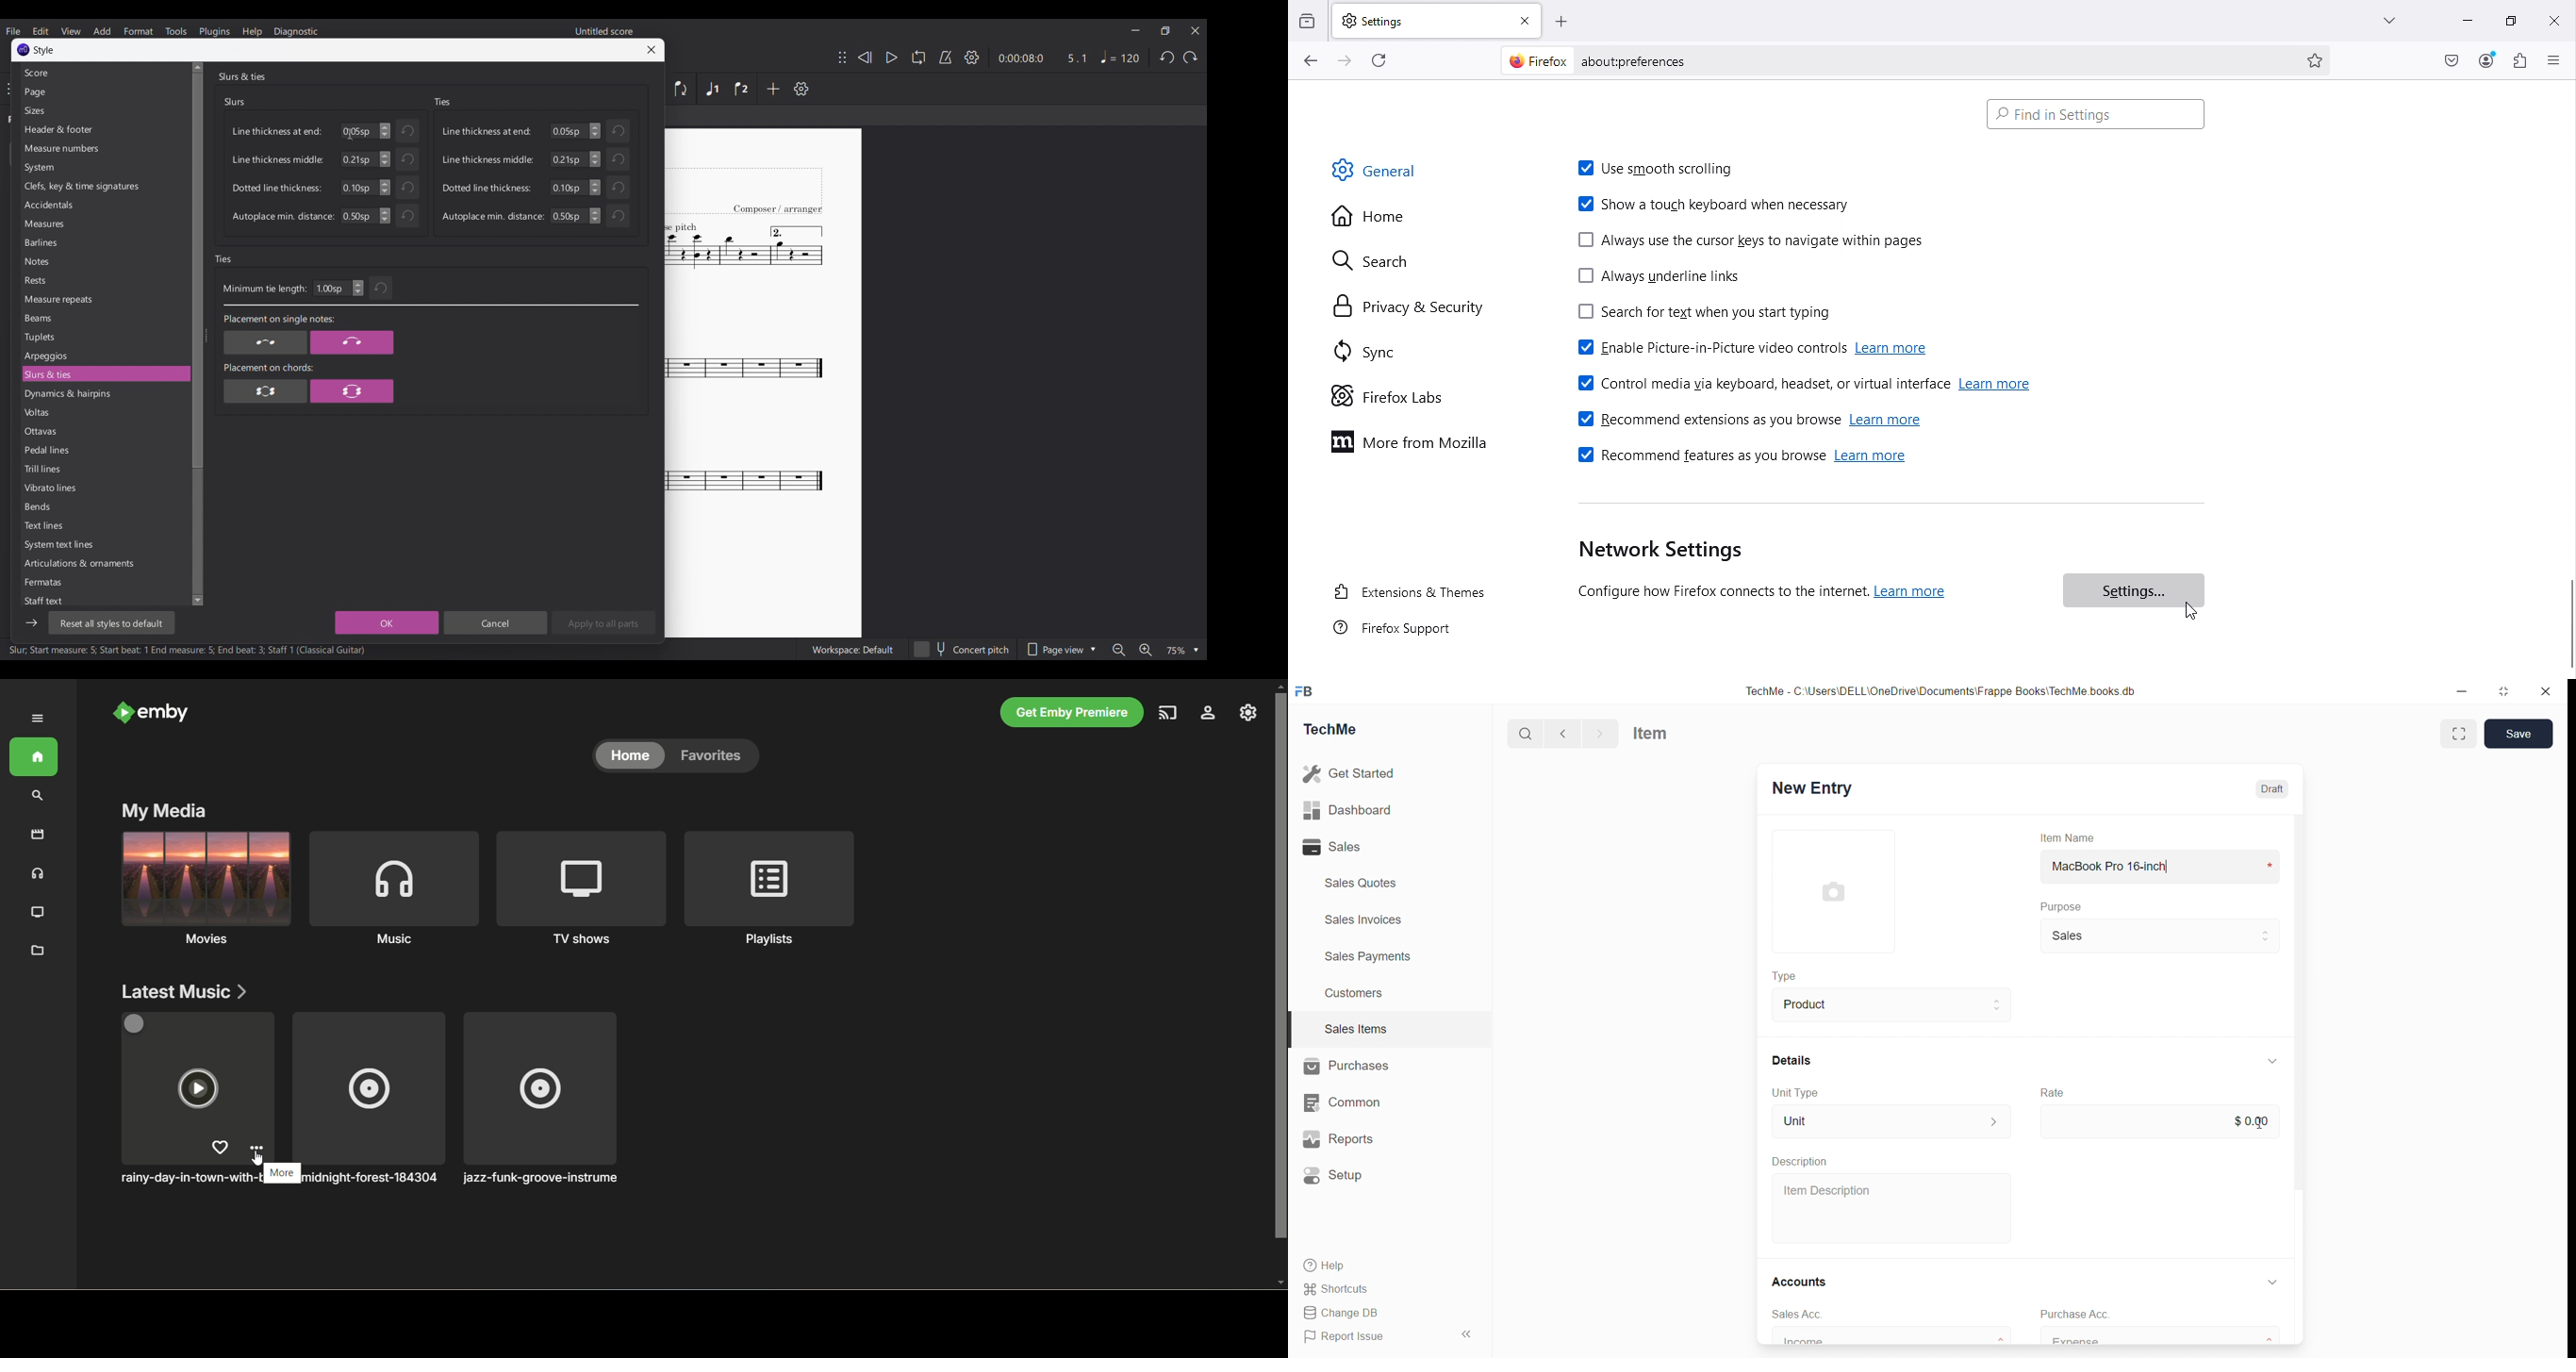  What do you see at coordinates (1395, 175) in the screenshot?
I see `General` at bounding box center [1395, 175].